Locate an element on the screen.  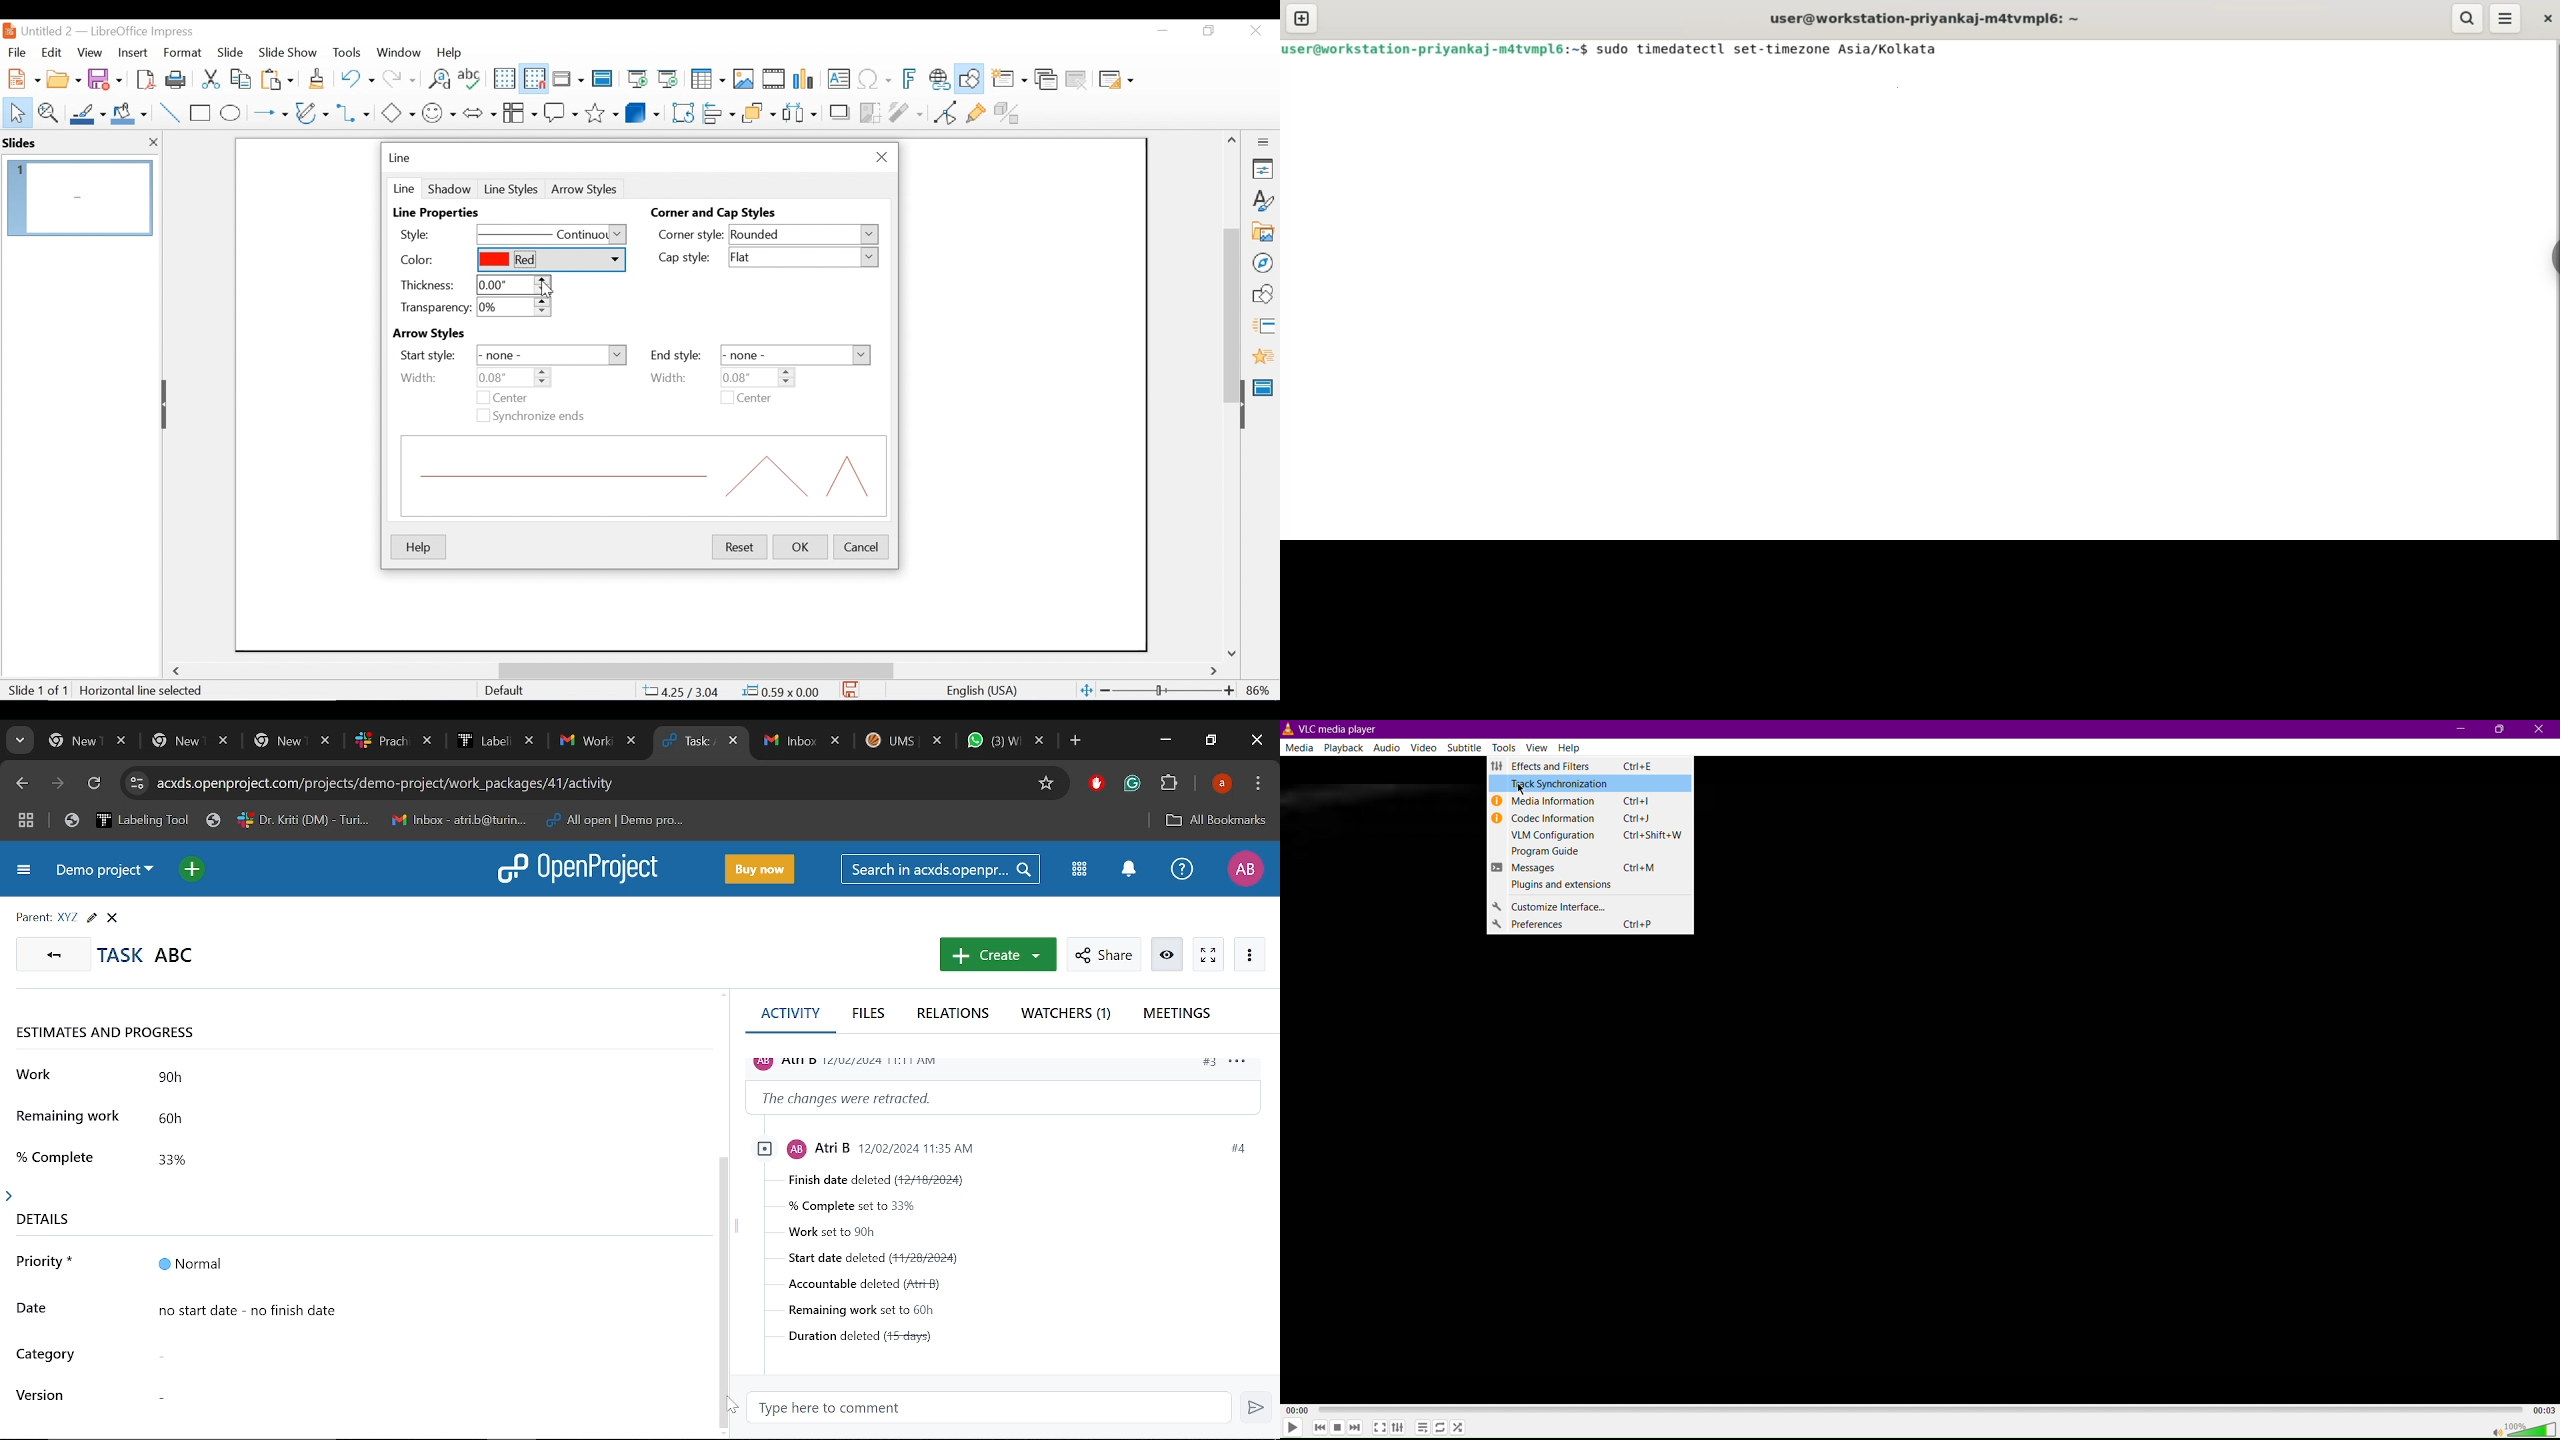
Insert Audio or Video is located at coordinates (774, 80).